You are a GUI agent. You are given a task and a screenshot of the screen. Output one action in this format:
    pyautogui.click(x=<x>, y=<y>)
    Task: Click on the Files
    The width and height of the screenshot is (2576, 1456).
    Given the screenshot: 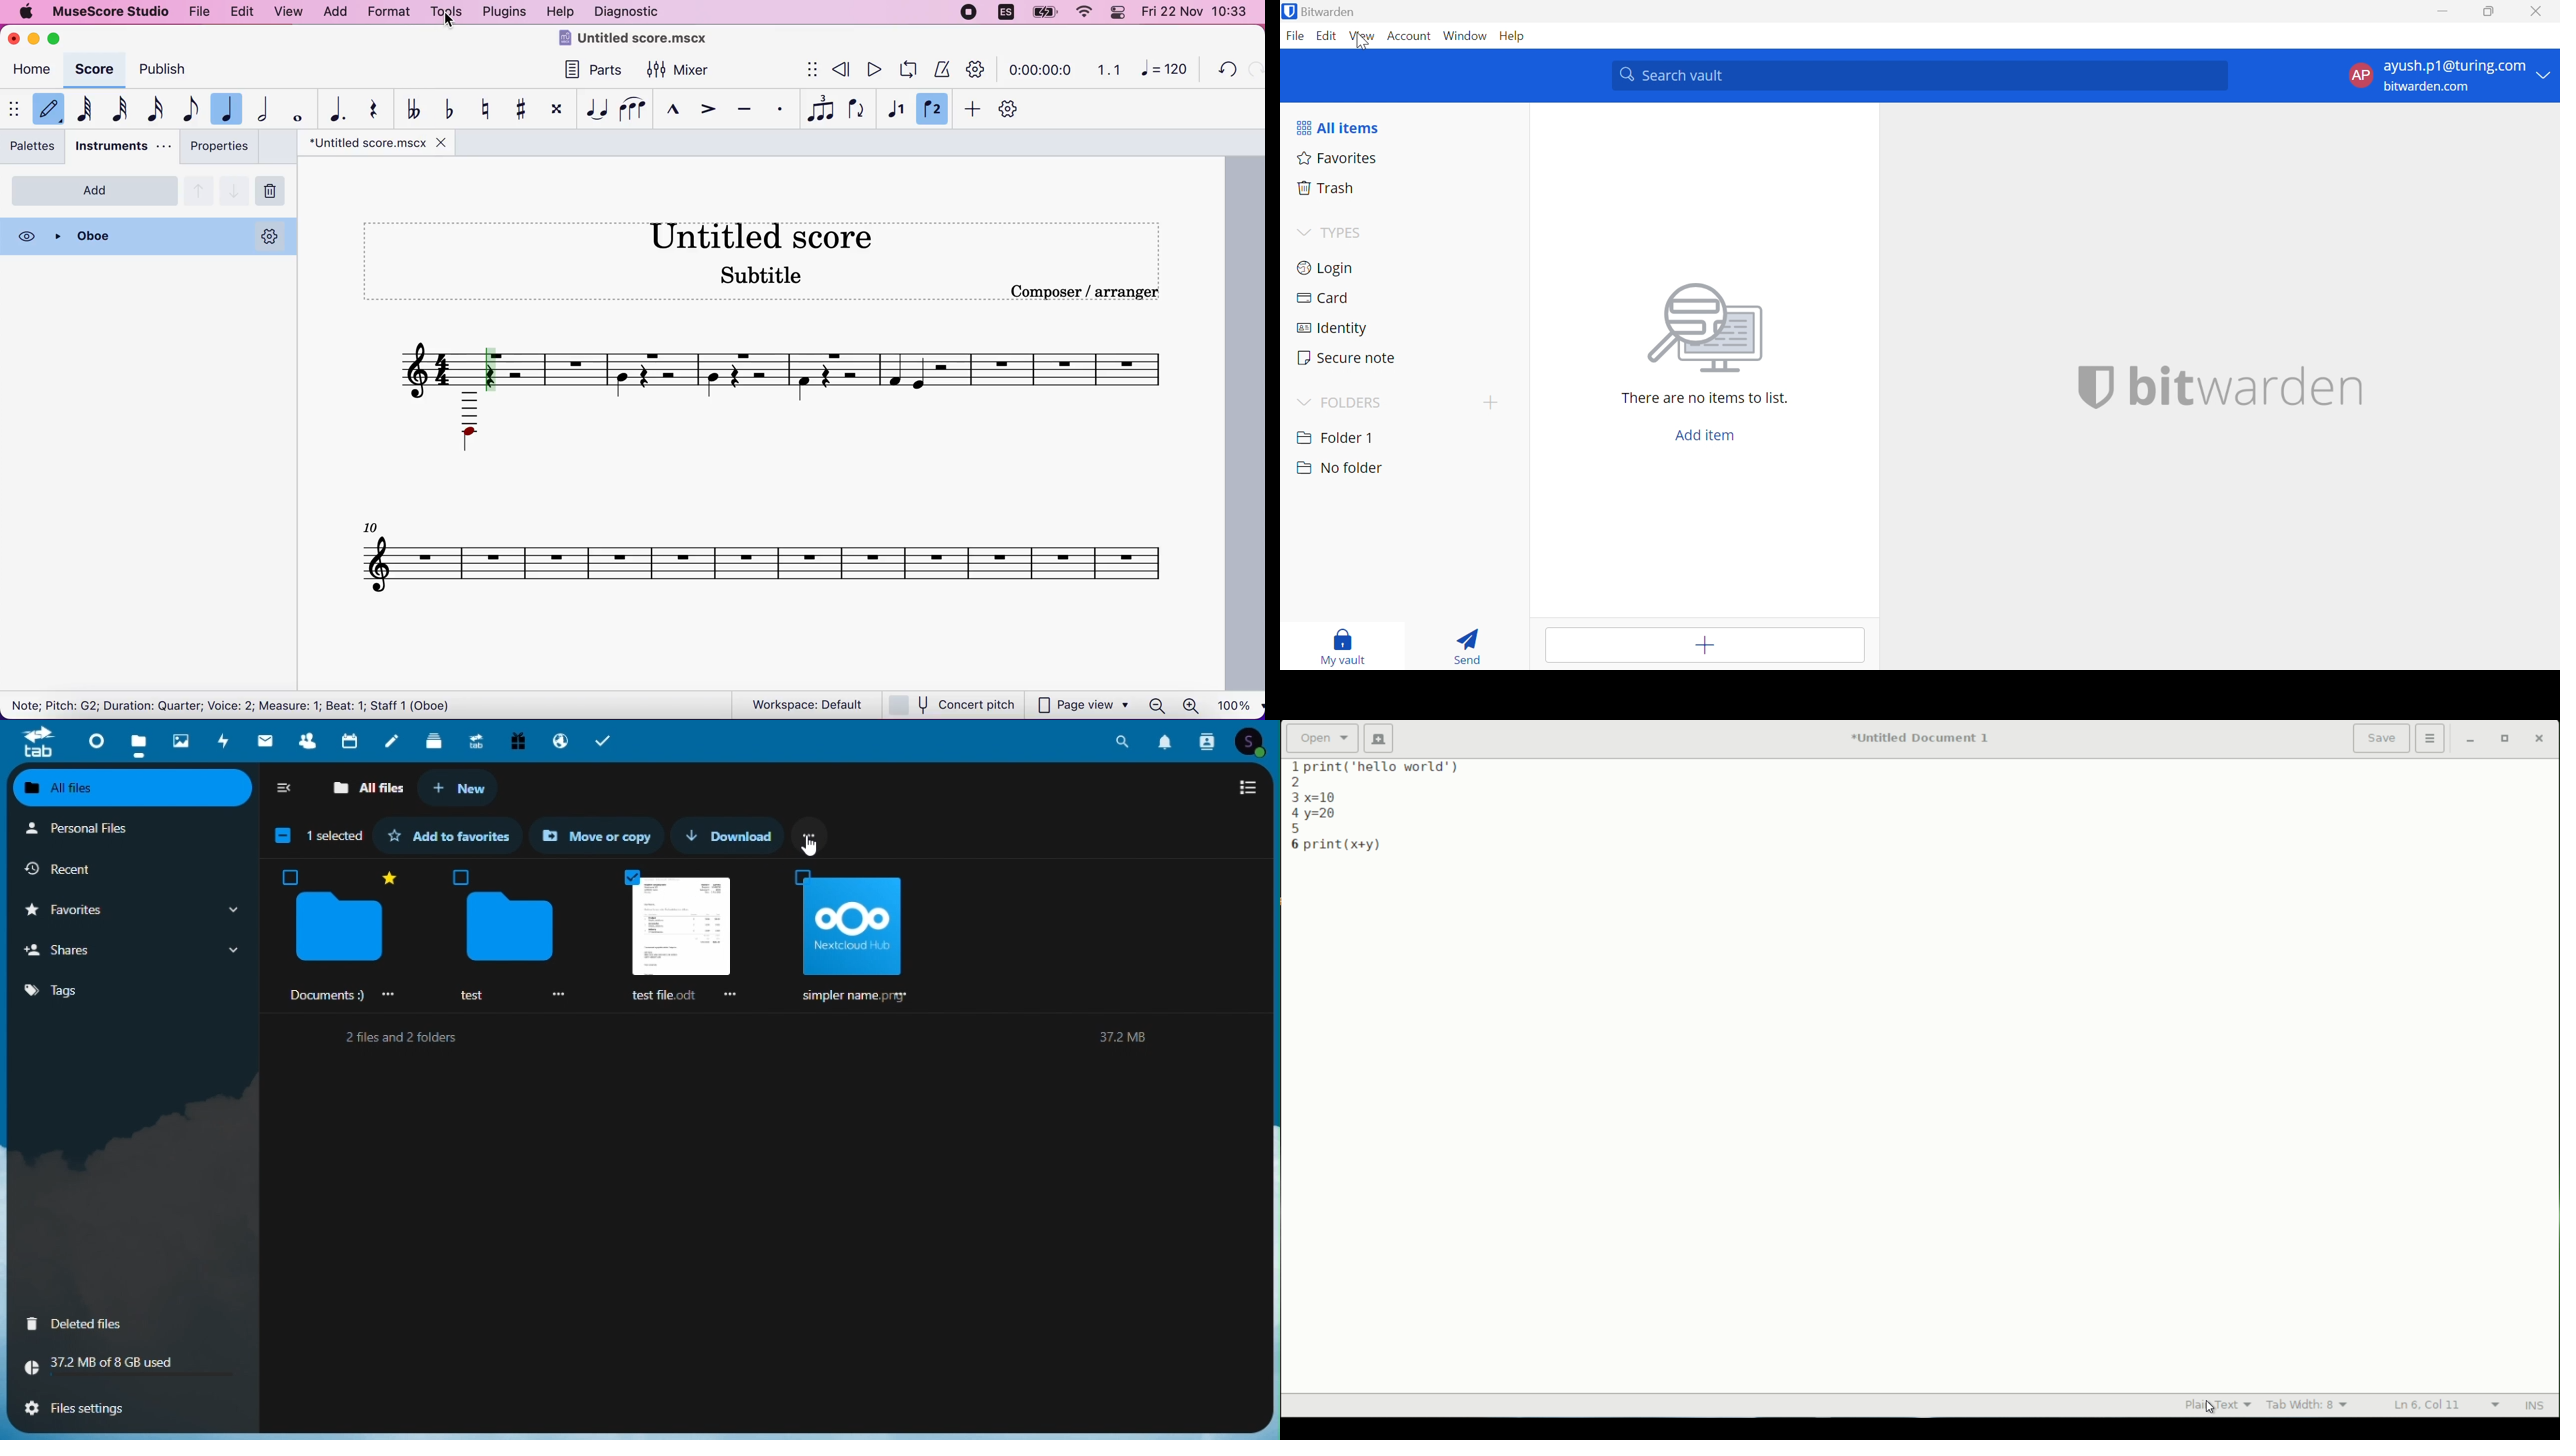 What is the action you would take?
    pyautogui.click(x=138, y=739)
    